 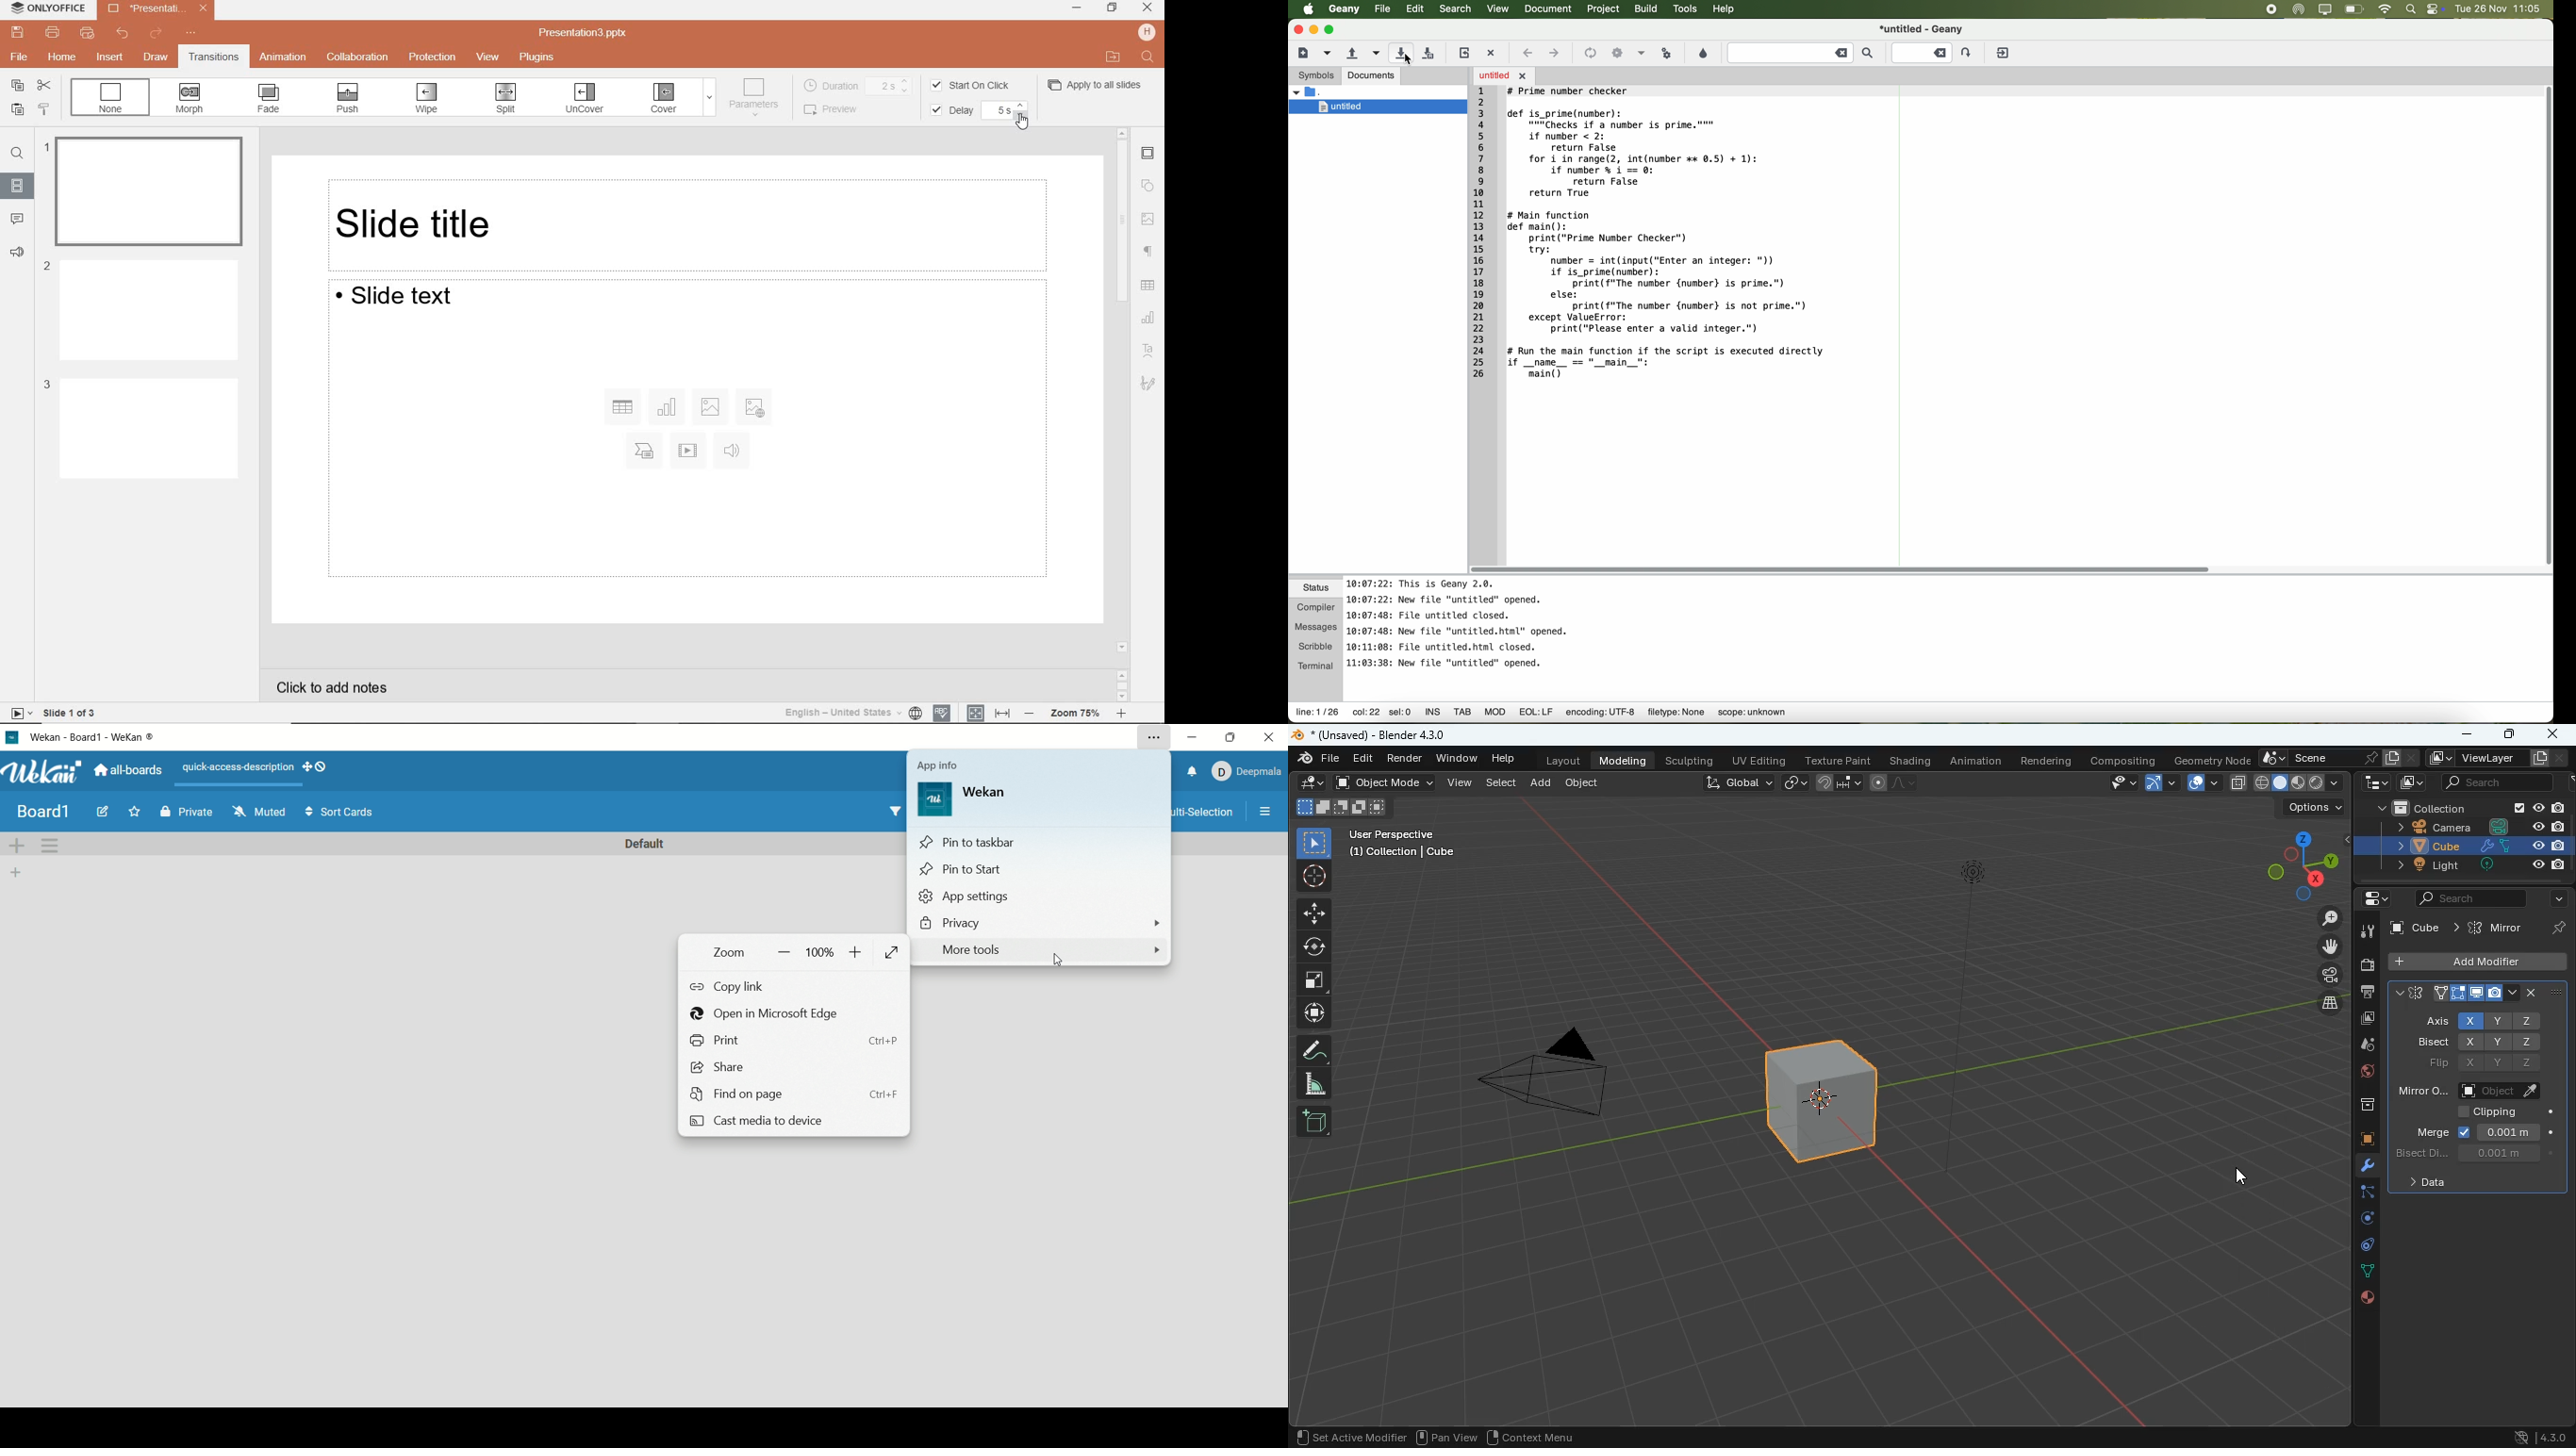 What do you see at coordinates (1387, 784) in the screenshot?
I see `object mode` at bounding box center [1387, 784].